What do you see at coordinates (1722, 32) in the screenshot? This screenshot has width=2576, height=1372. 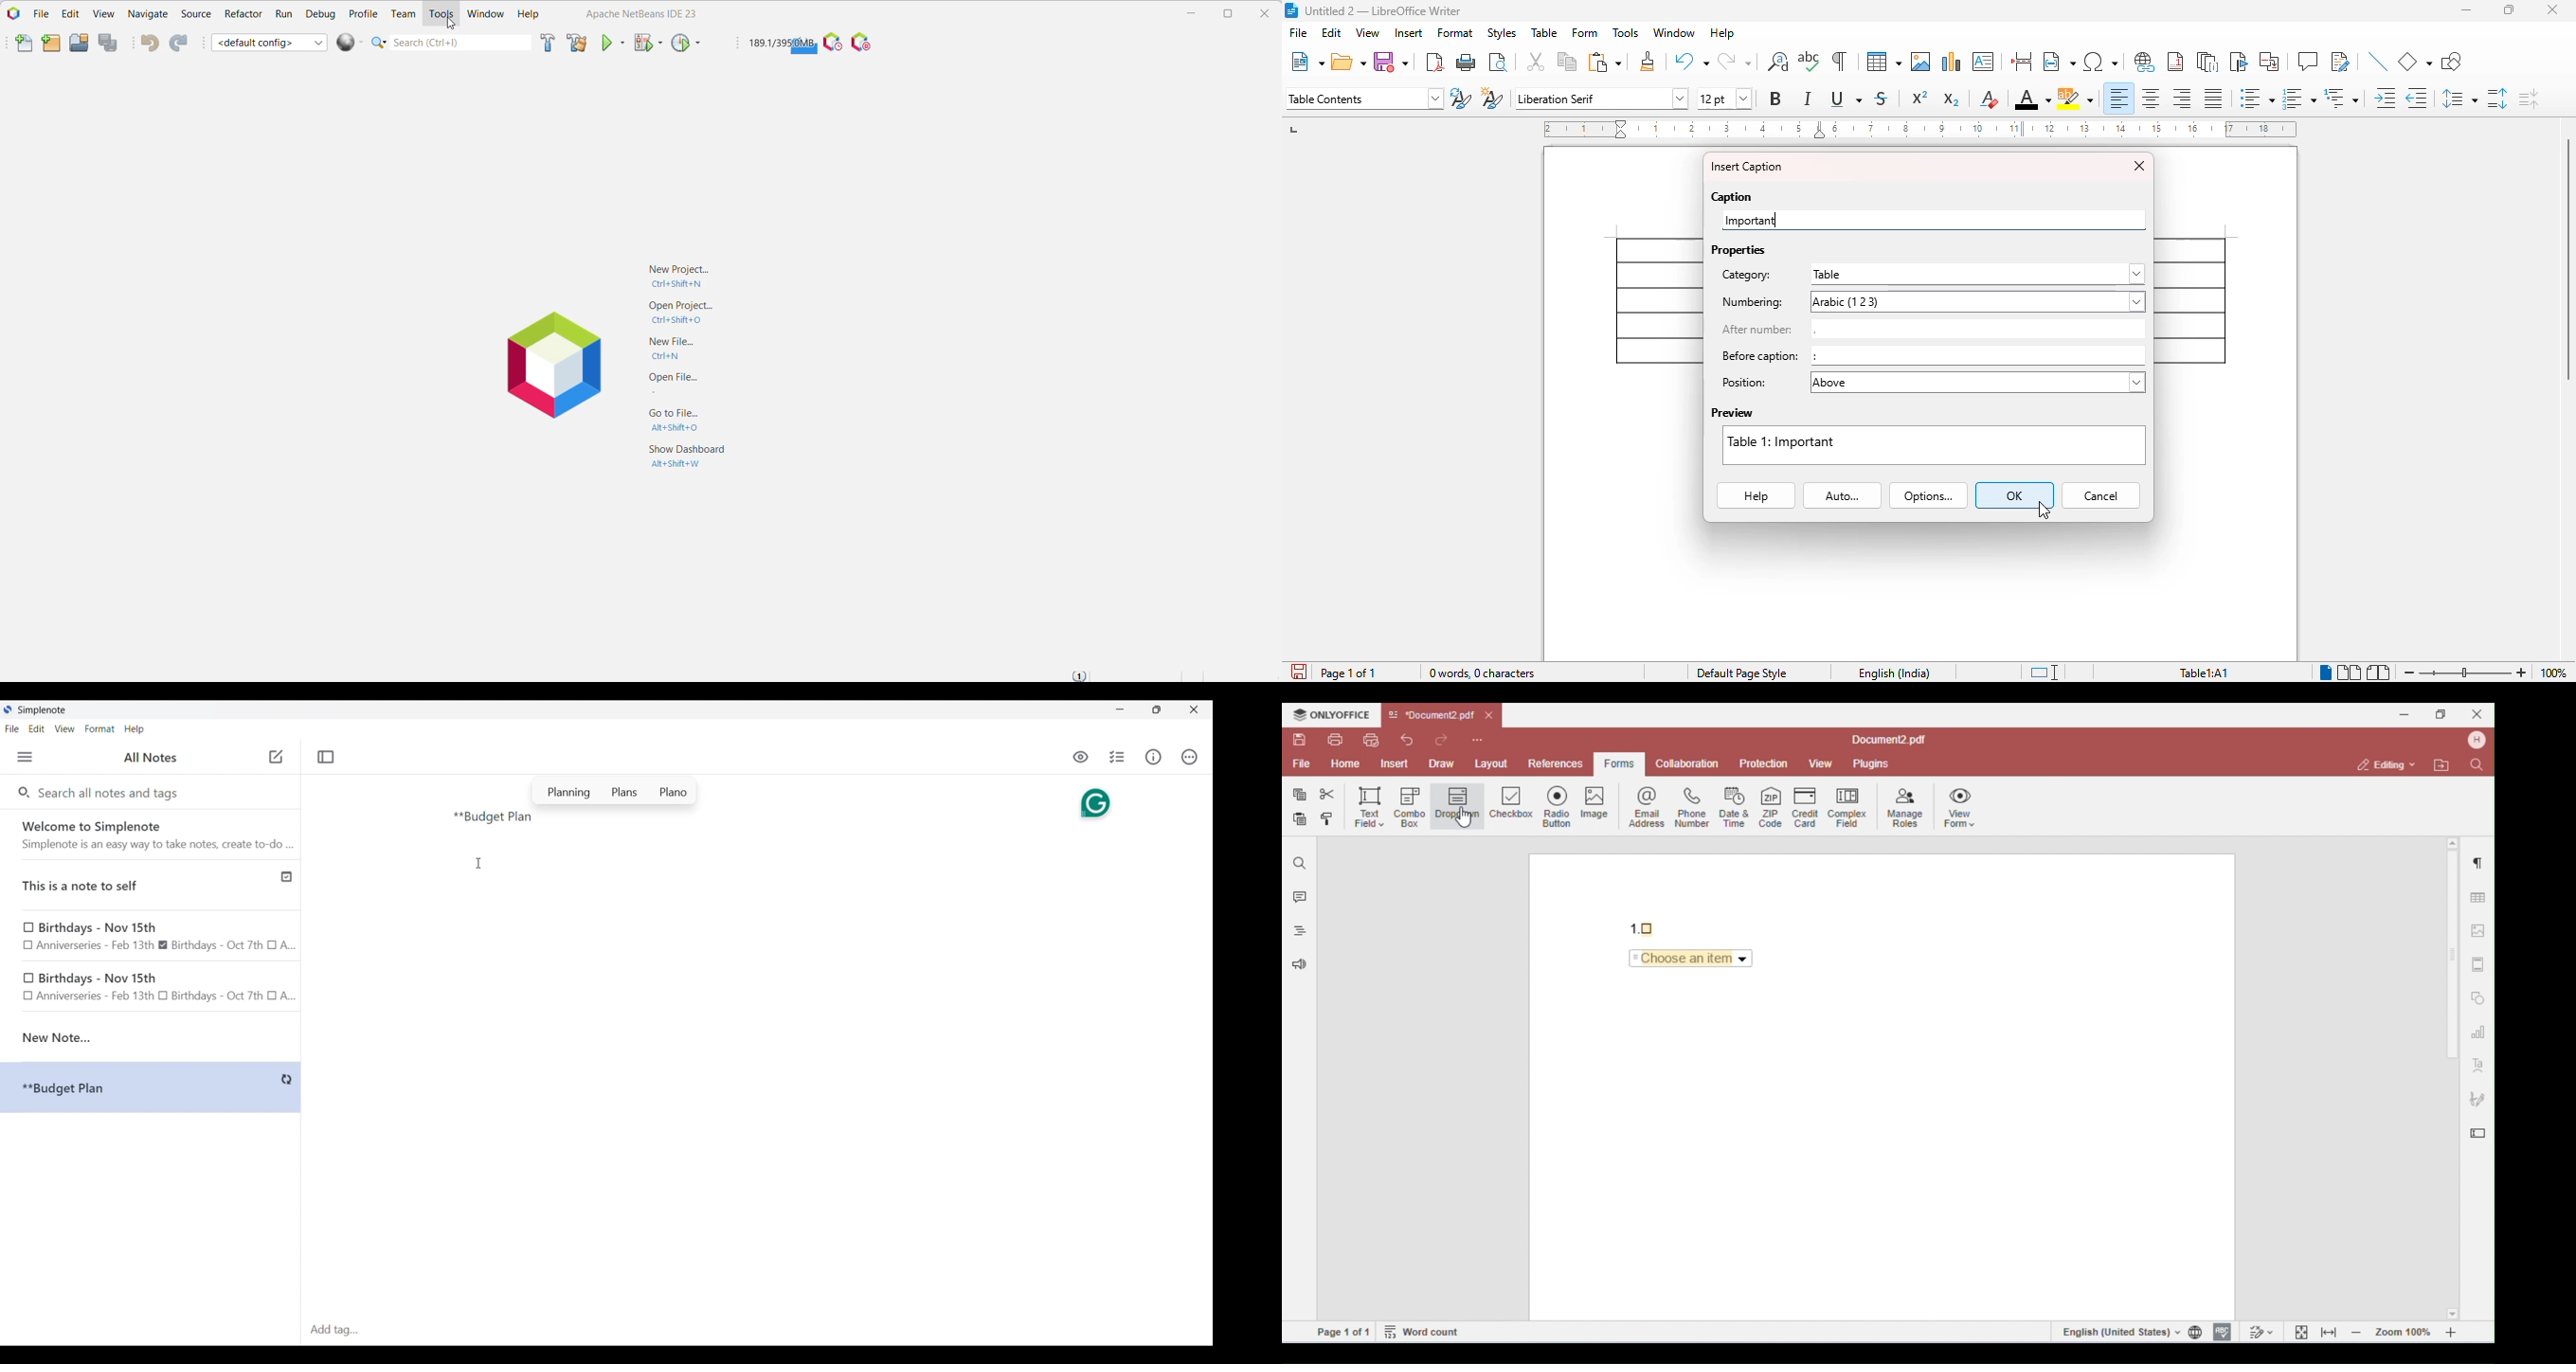 I see `help` at bounding box center [1722, 32].